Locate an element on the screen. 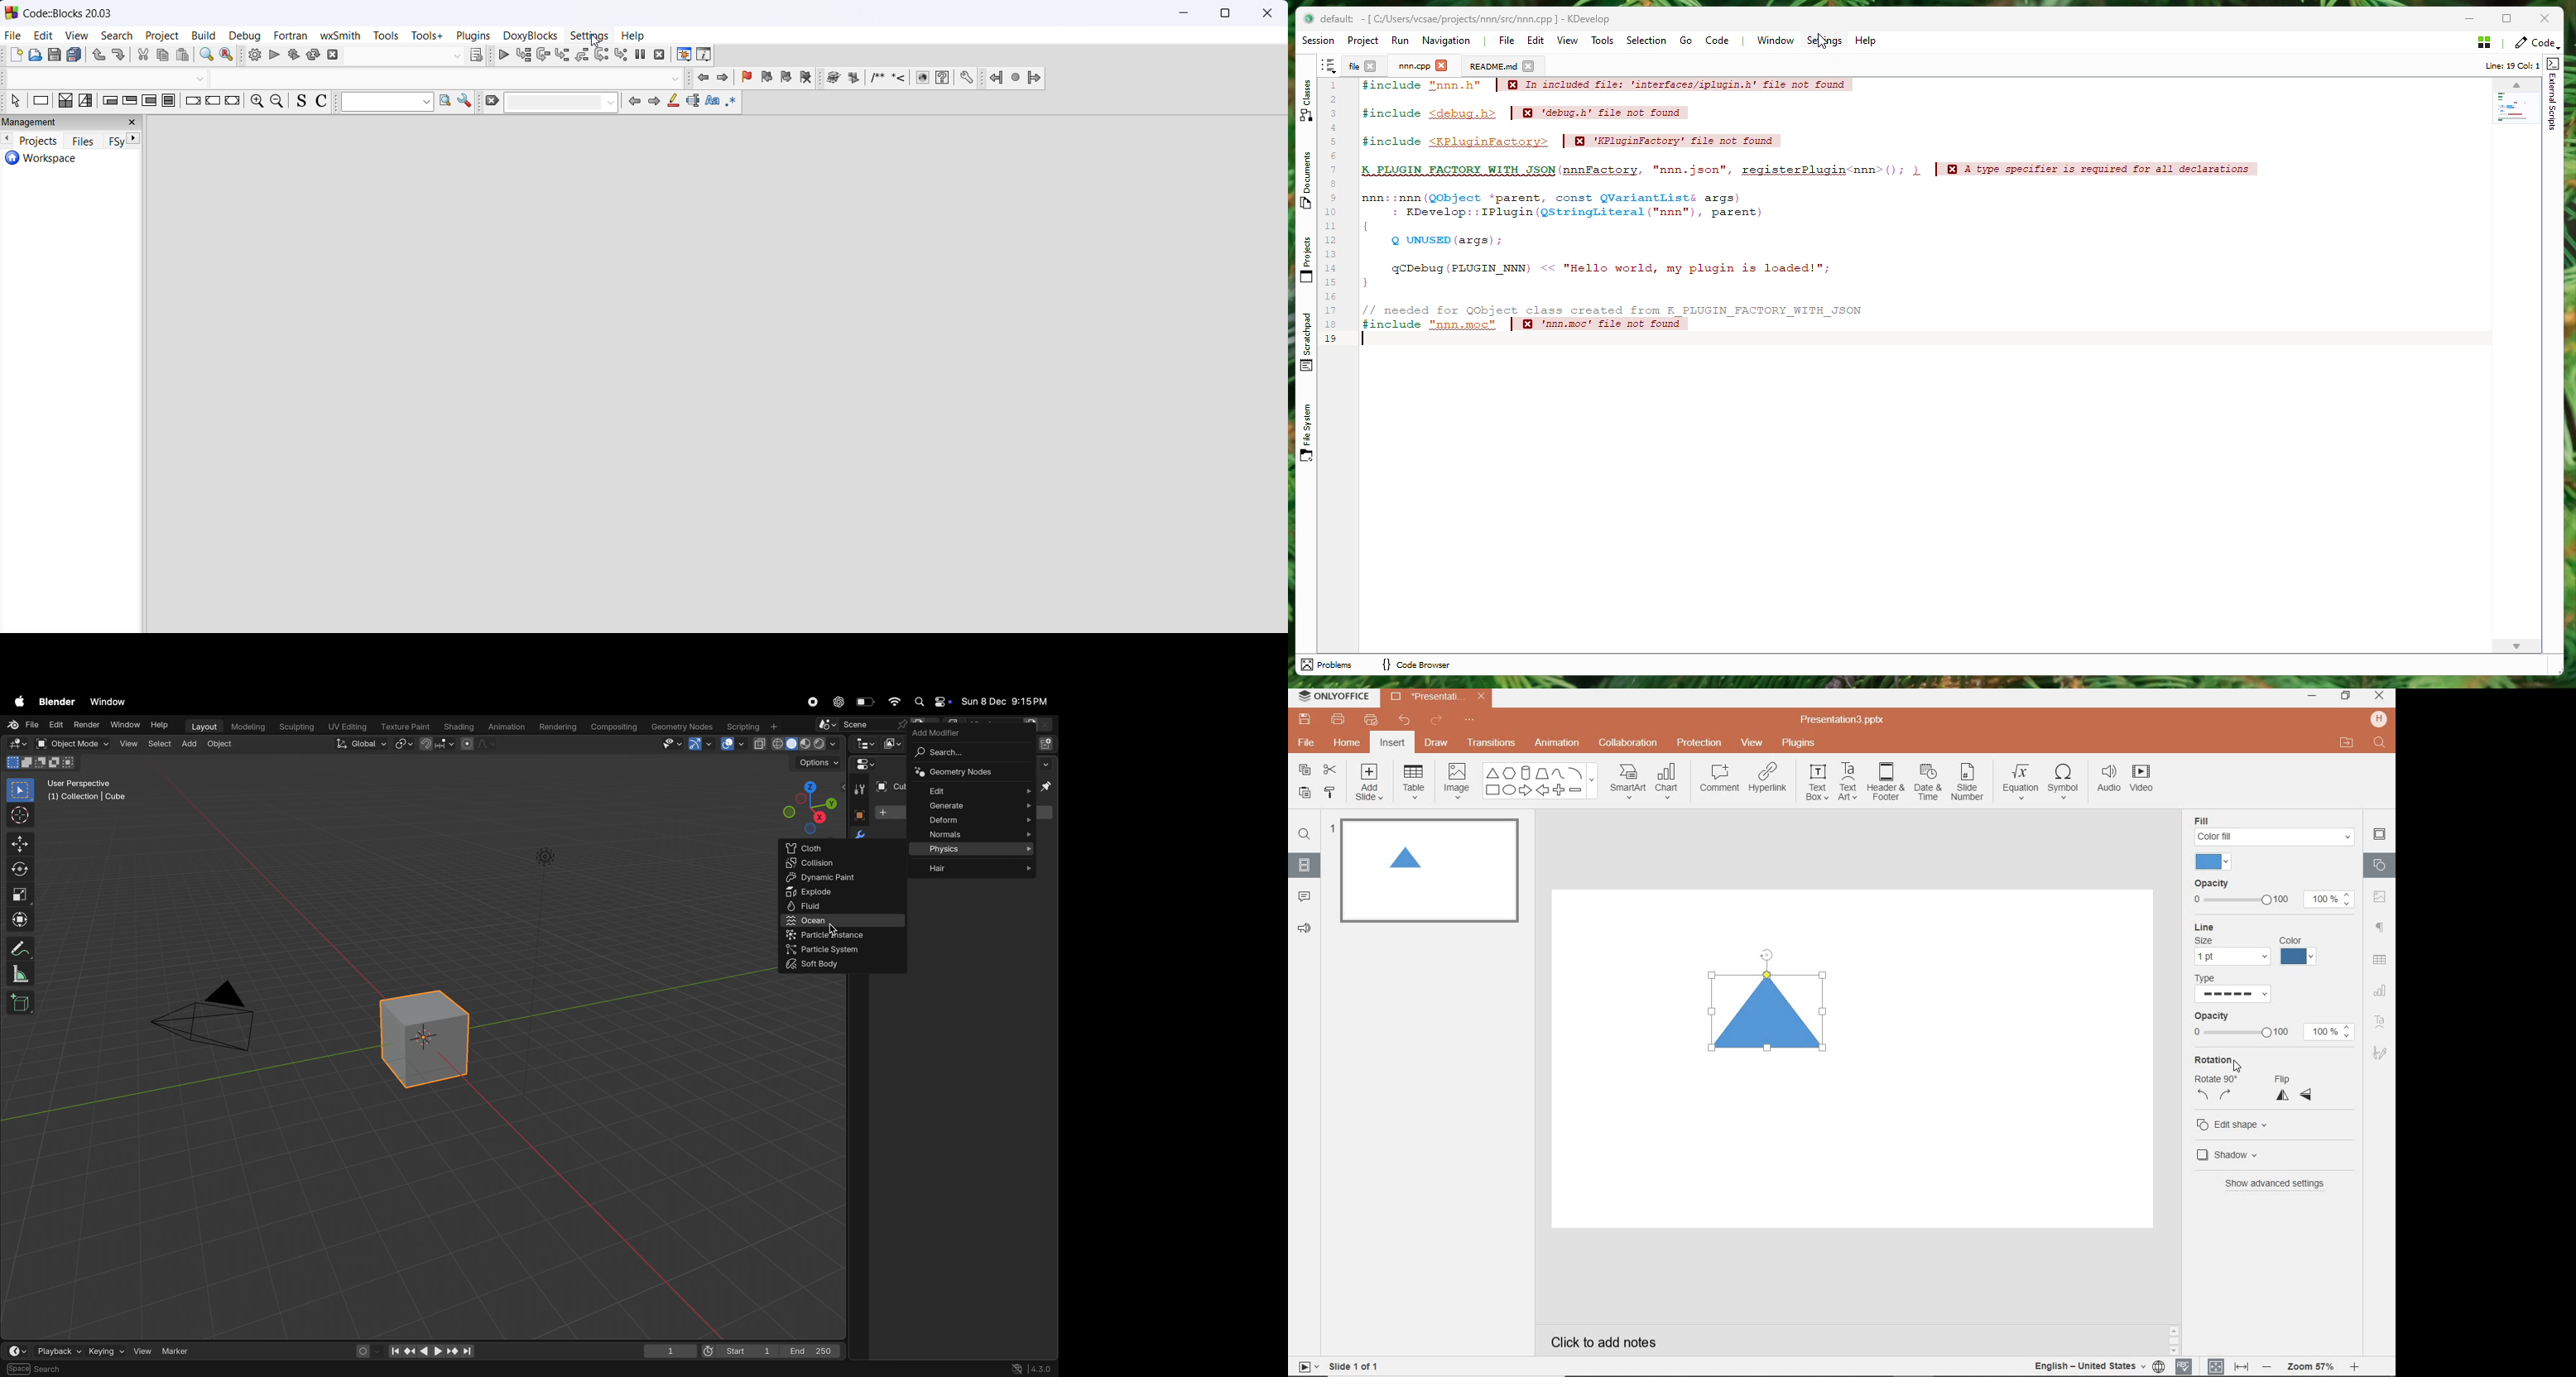  Minimize is located at coordinates (2472, 19).